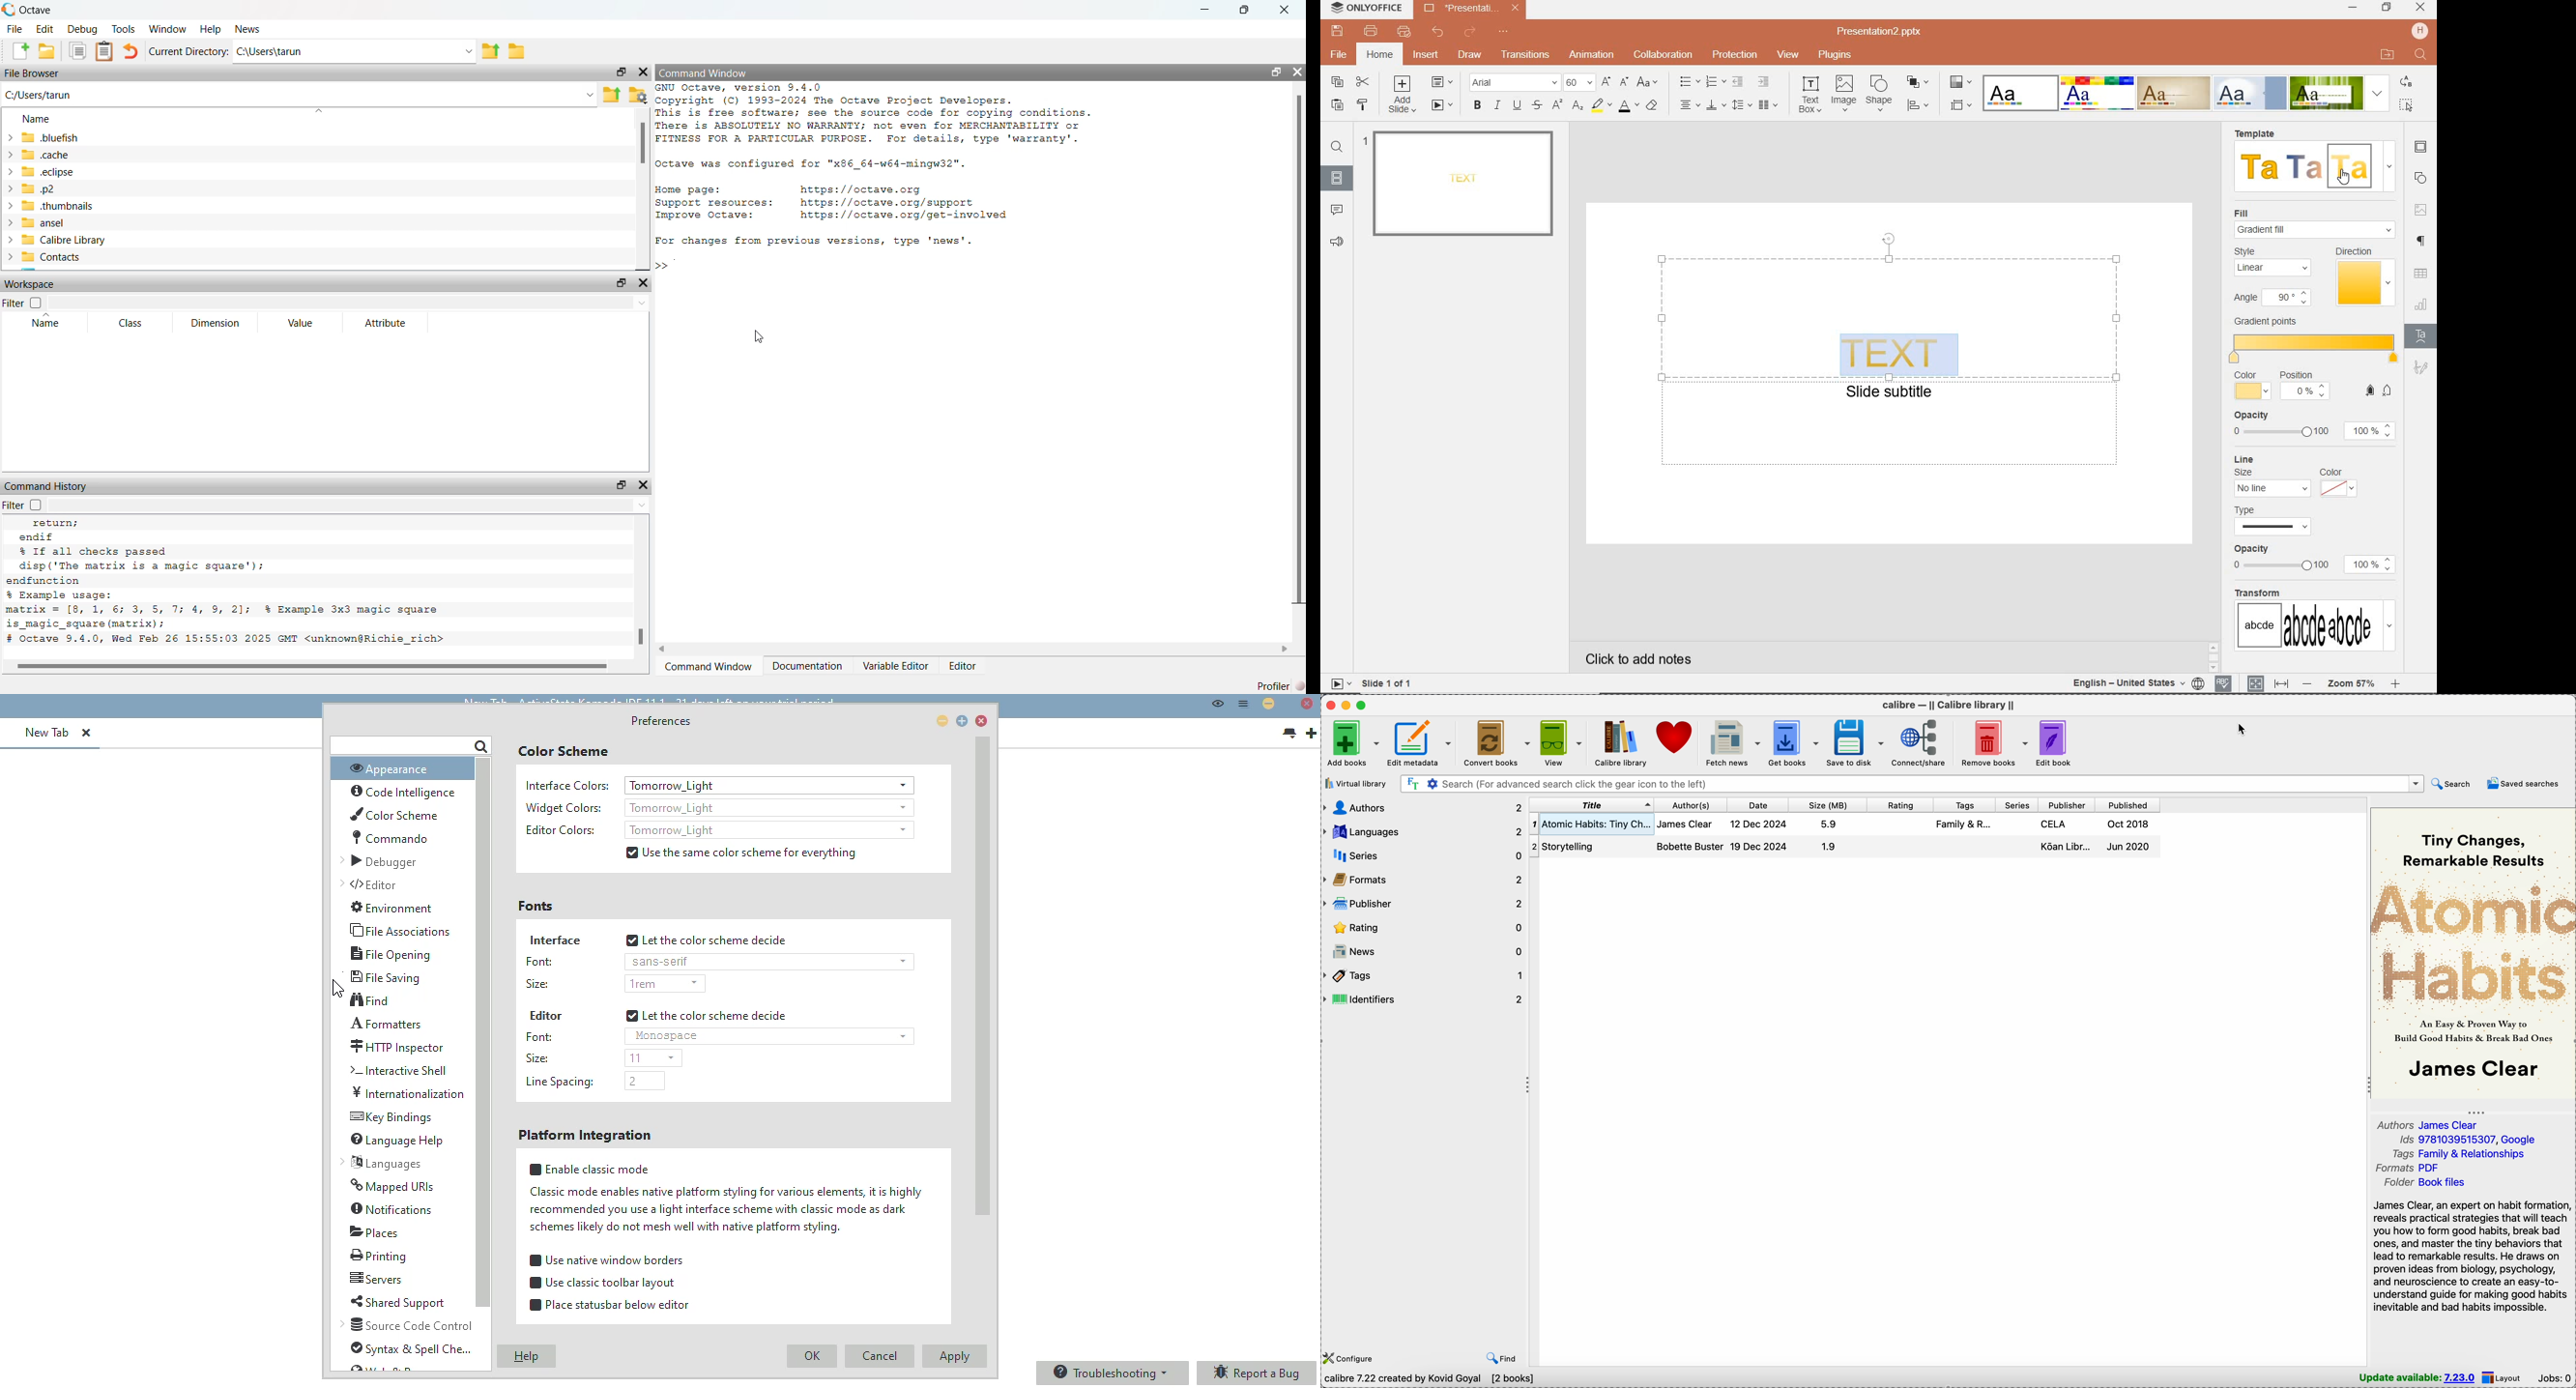  What do you see at coordinates (78, 51) in the screenshot?
I see `Duplicate` at bounding box center [78, 51].